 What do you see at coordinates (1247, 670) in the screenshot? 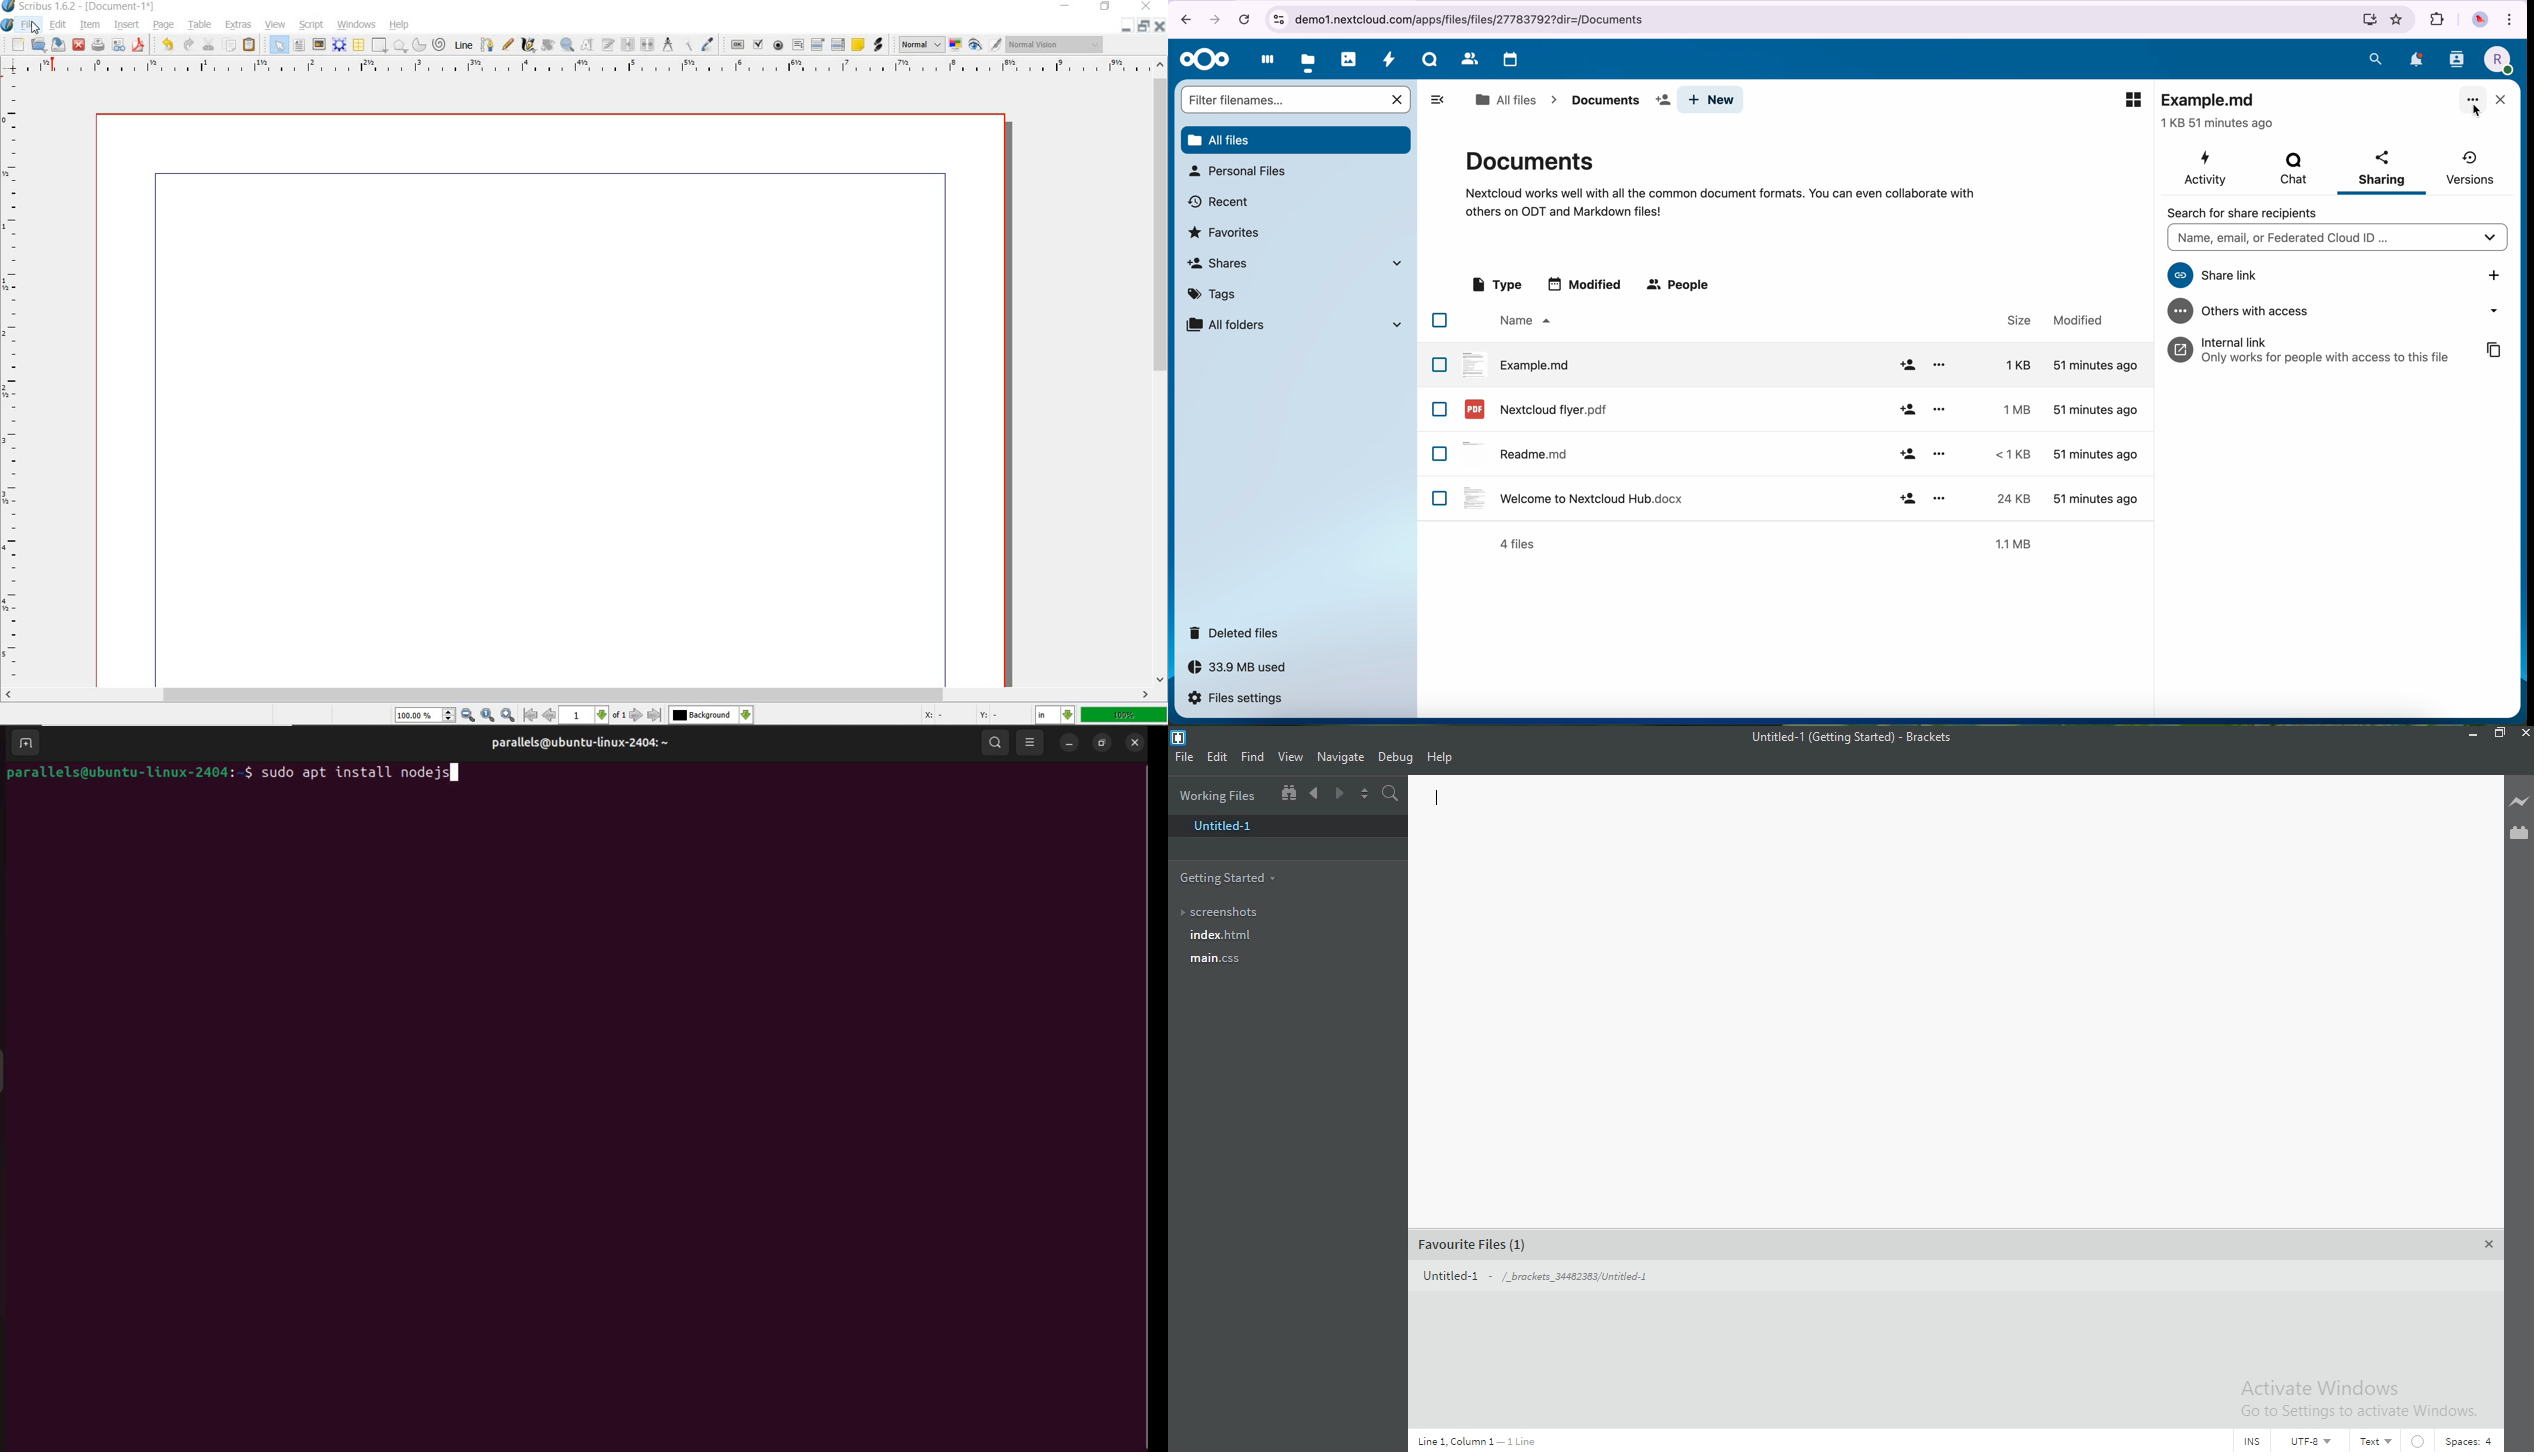
I see `33.9 MB used` at bounding box center [1247, 670].